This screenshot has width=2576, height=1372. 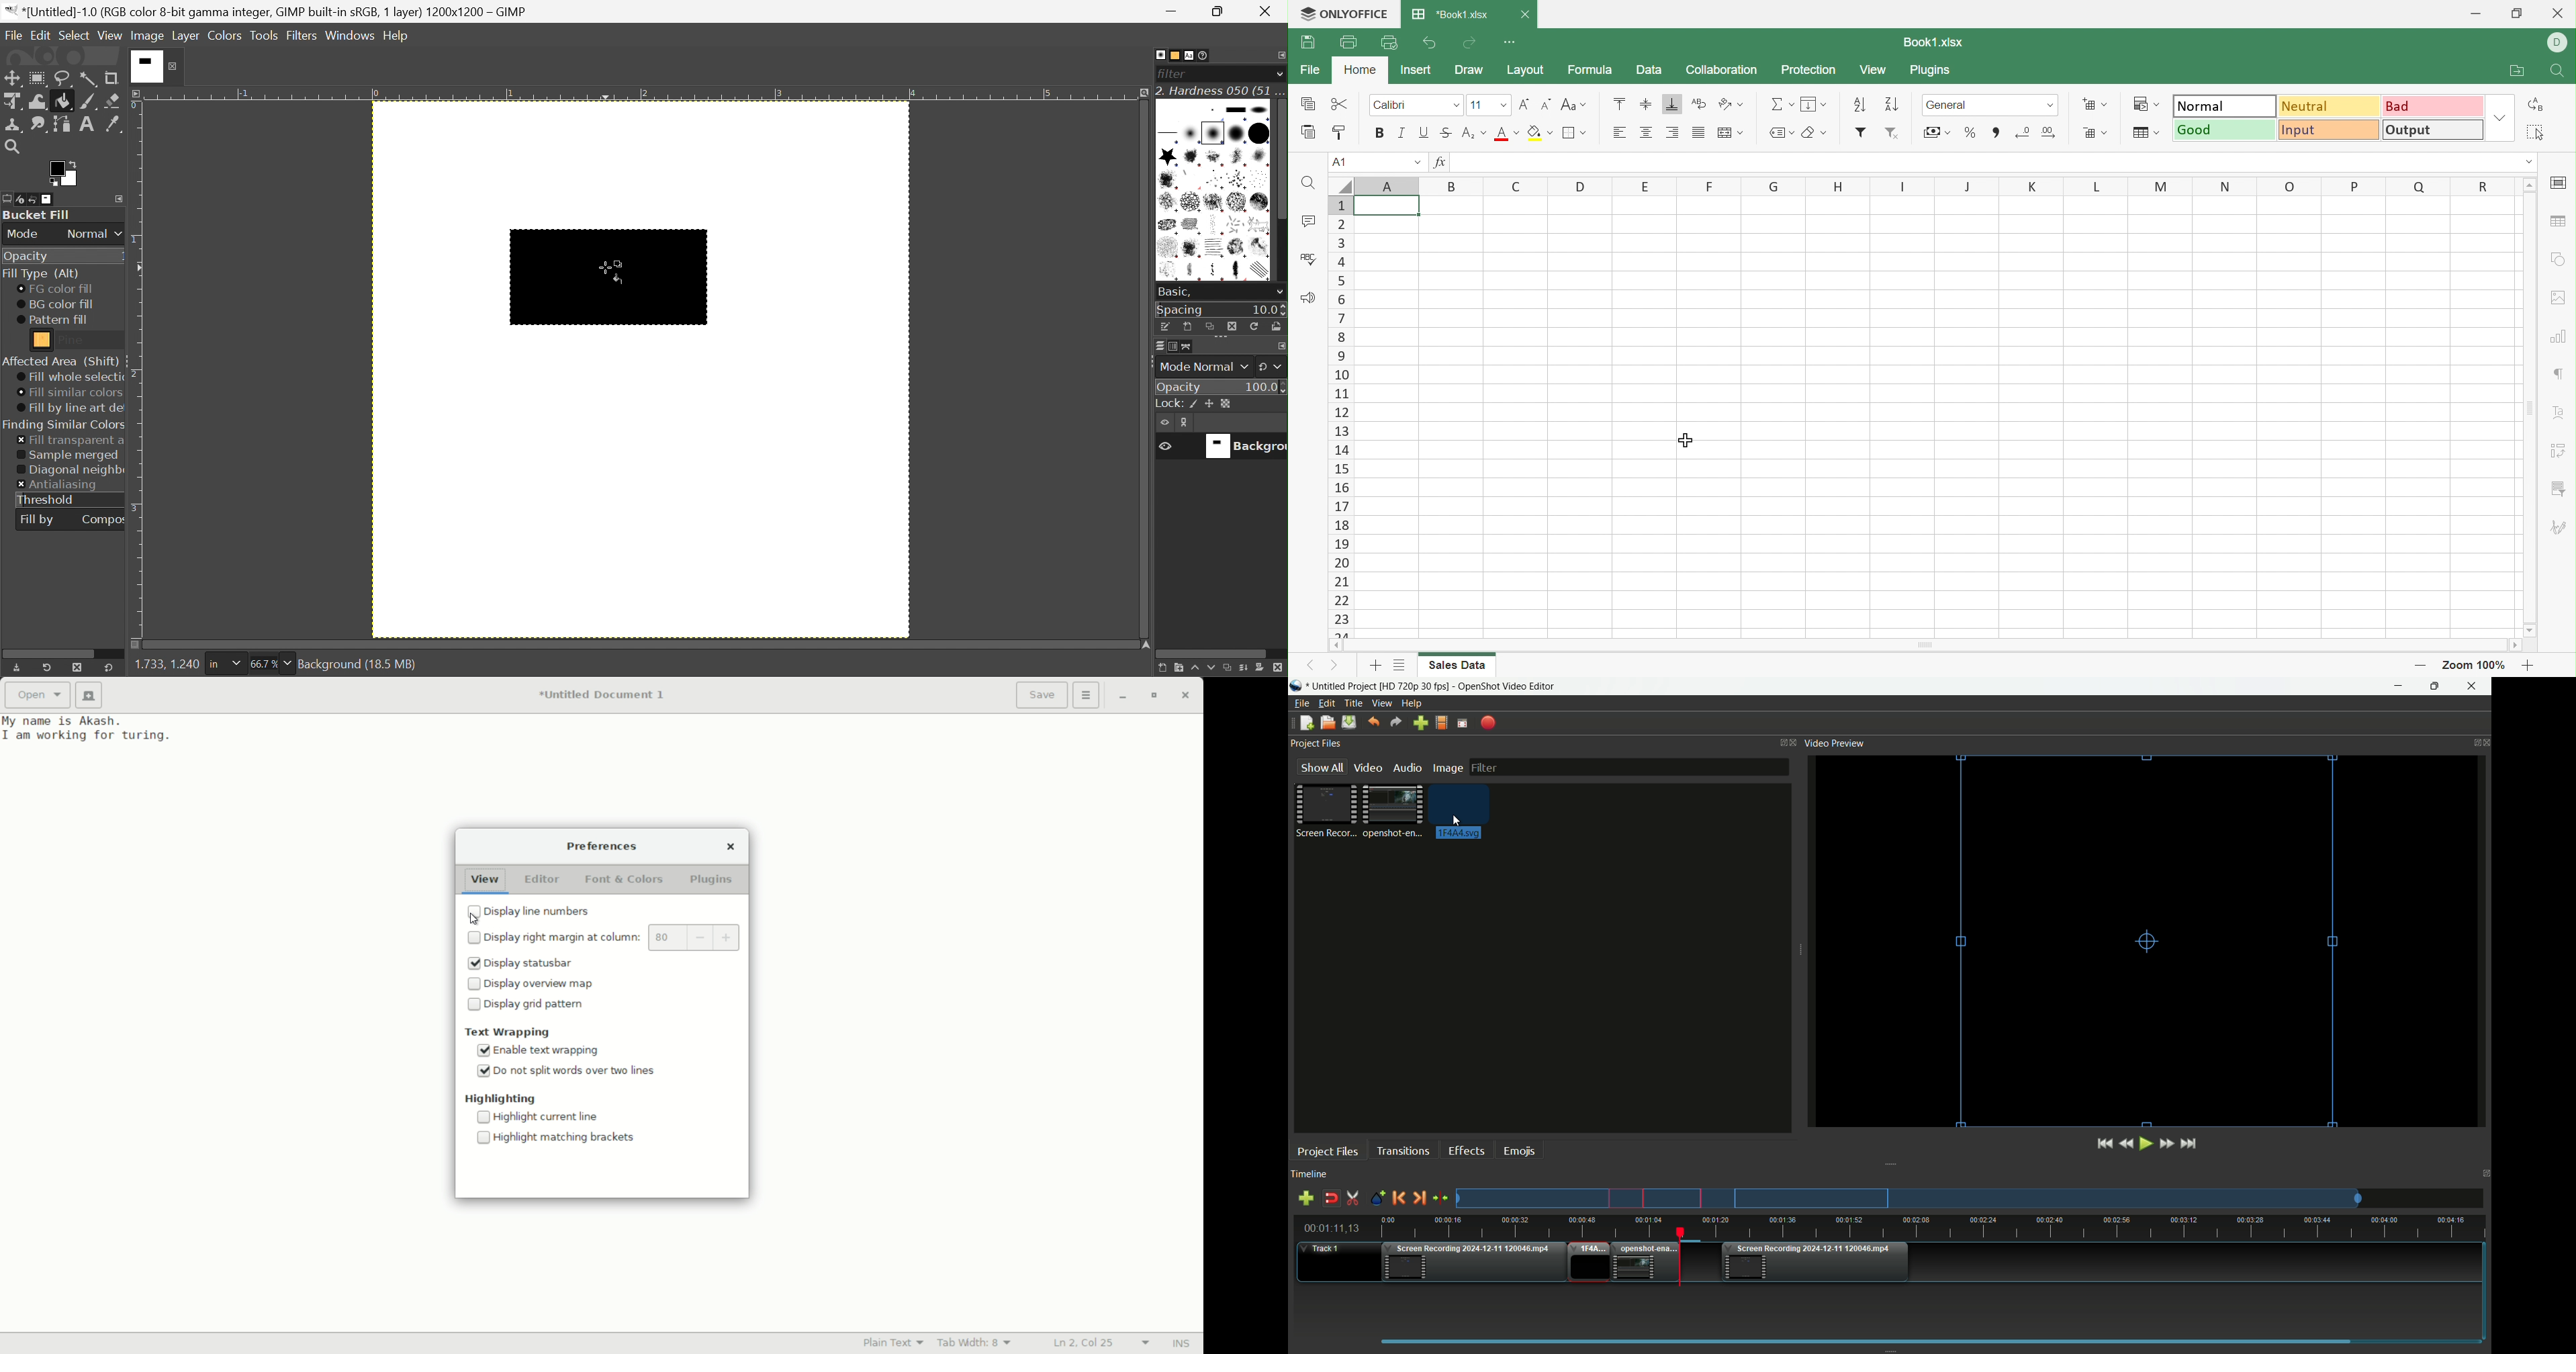 I want to click on Insert cells, so click(x=2095, y=103).